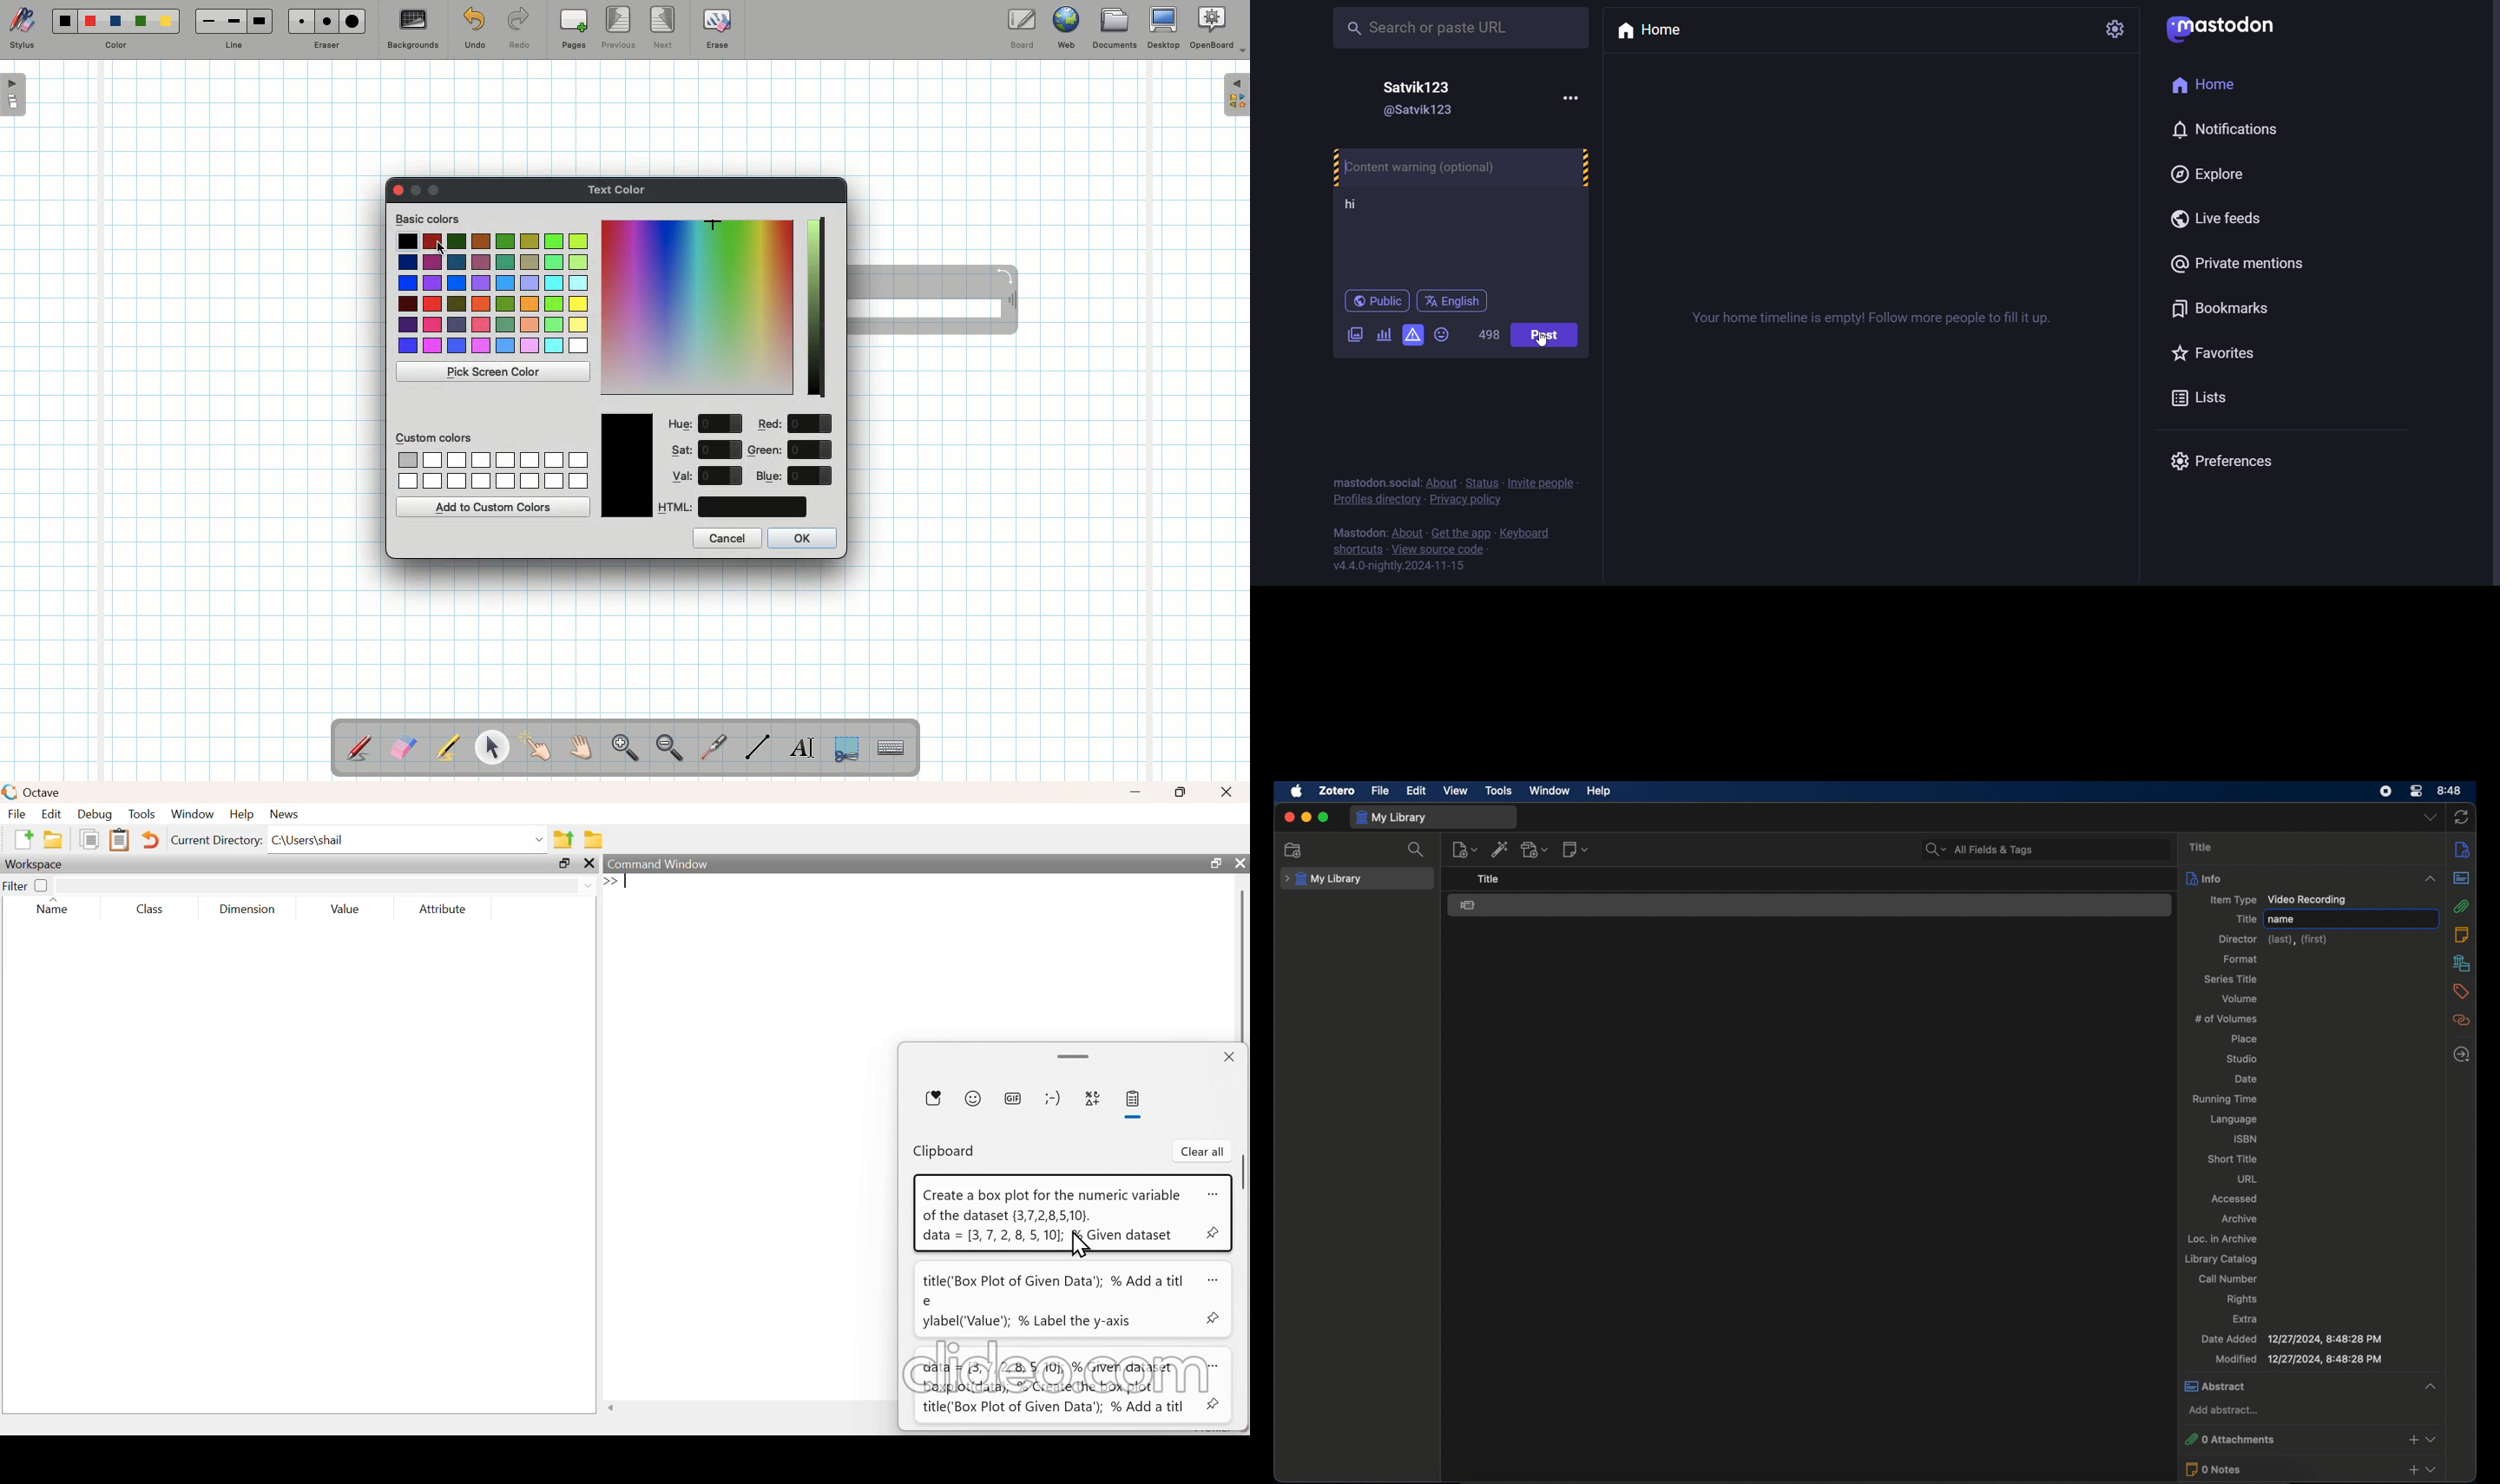  Describe the element at coordinates (193, 812) in the screenshot. I see `window` at that location.